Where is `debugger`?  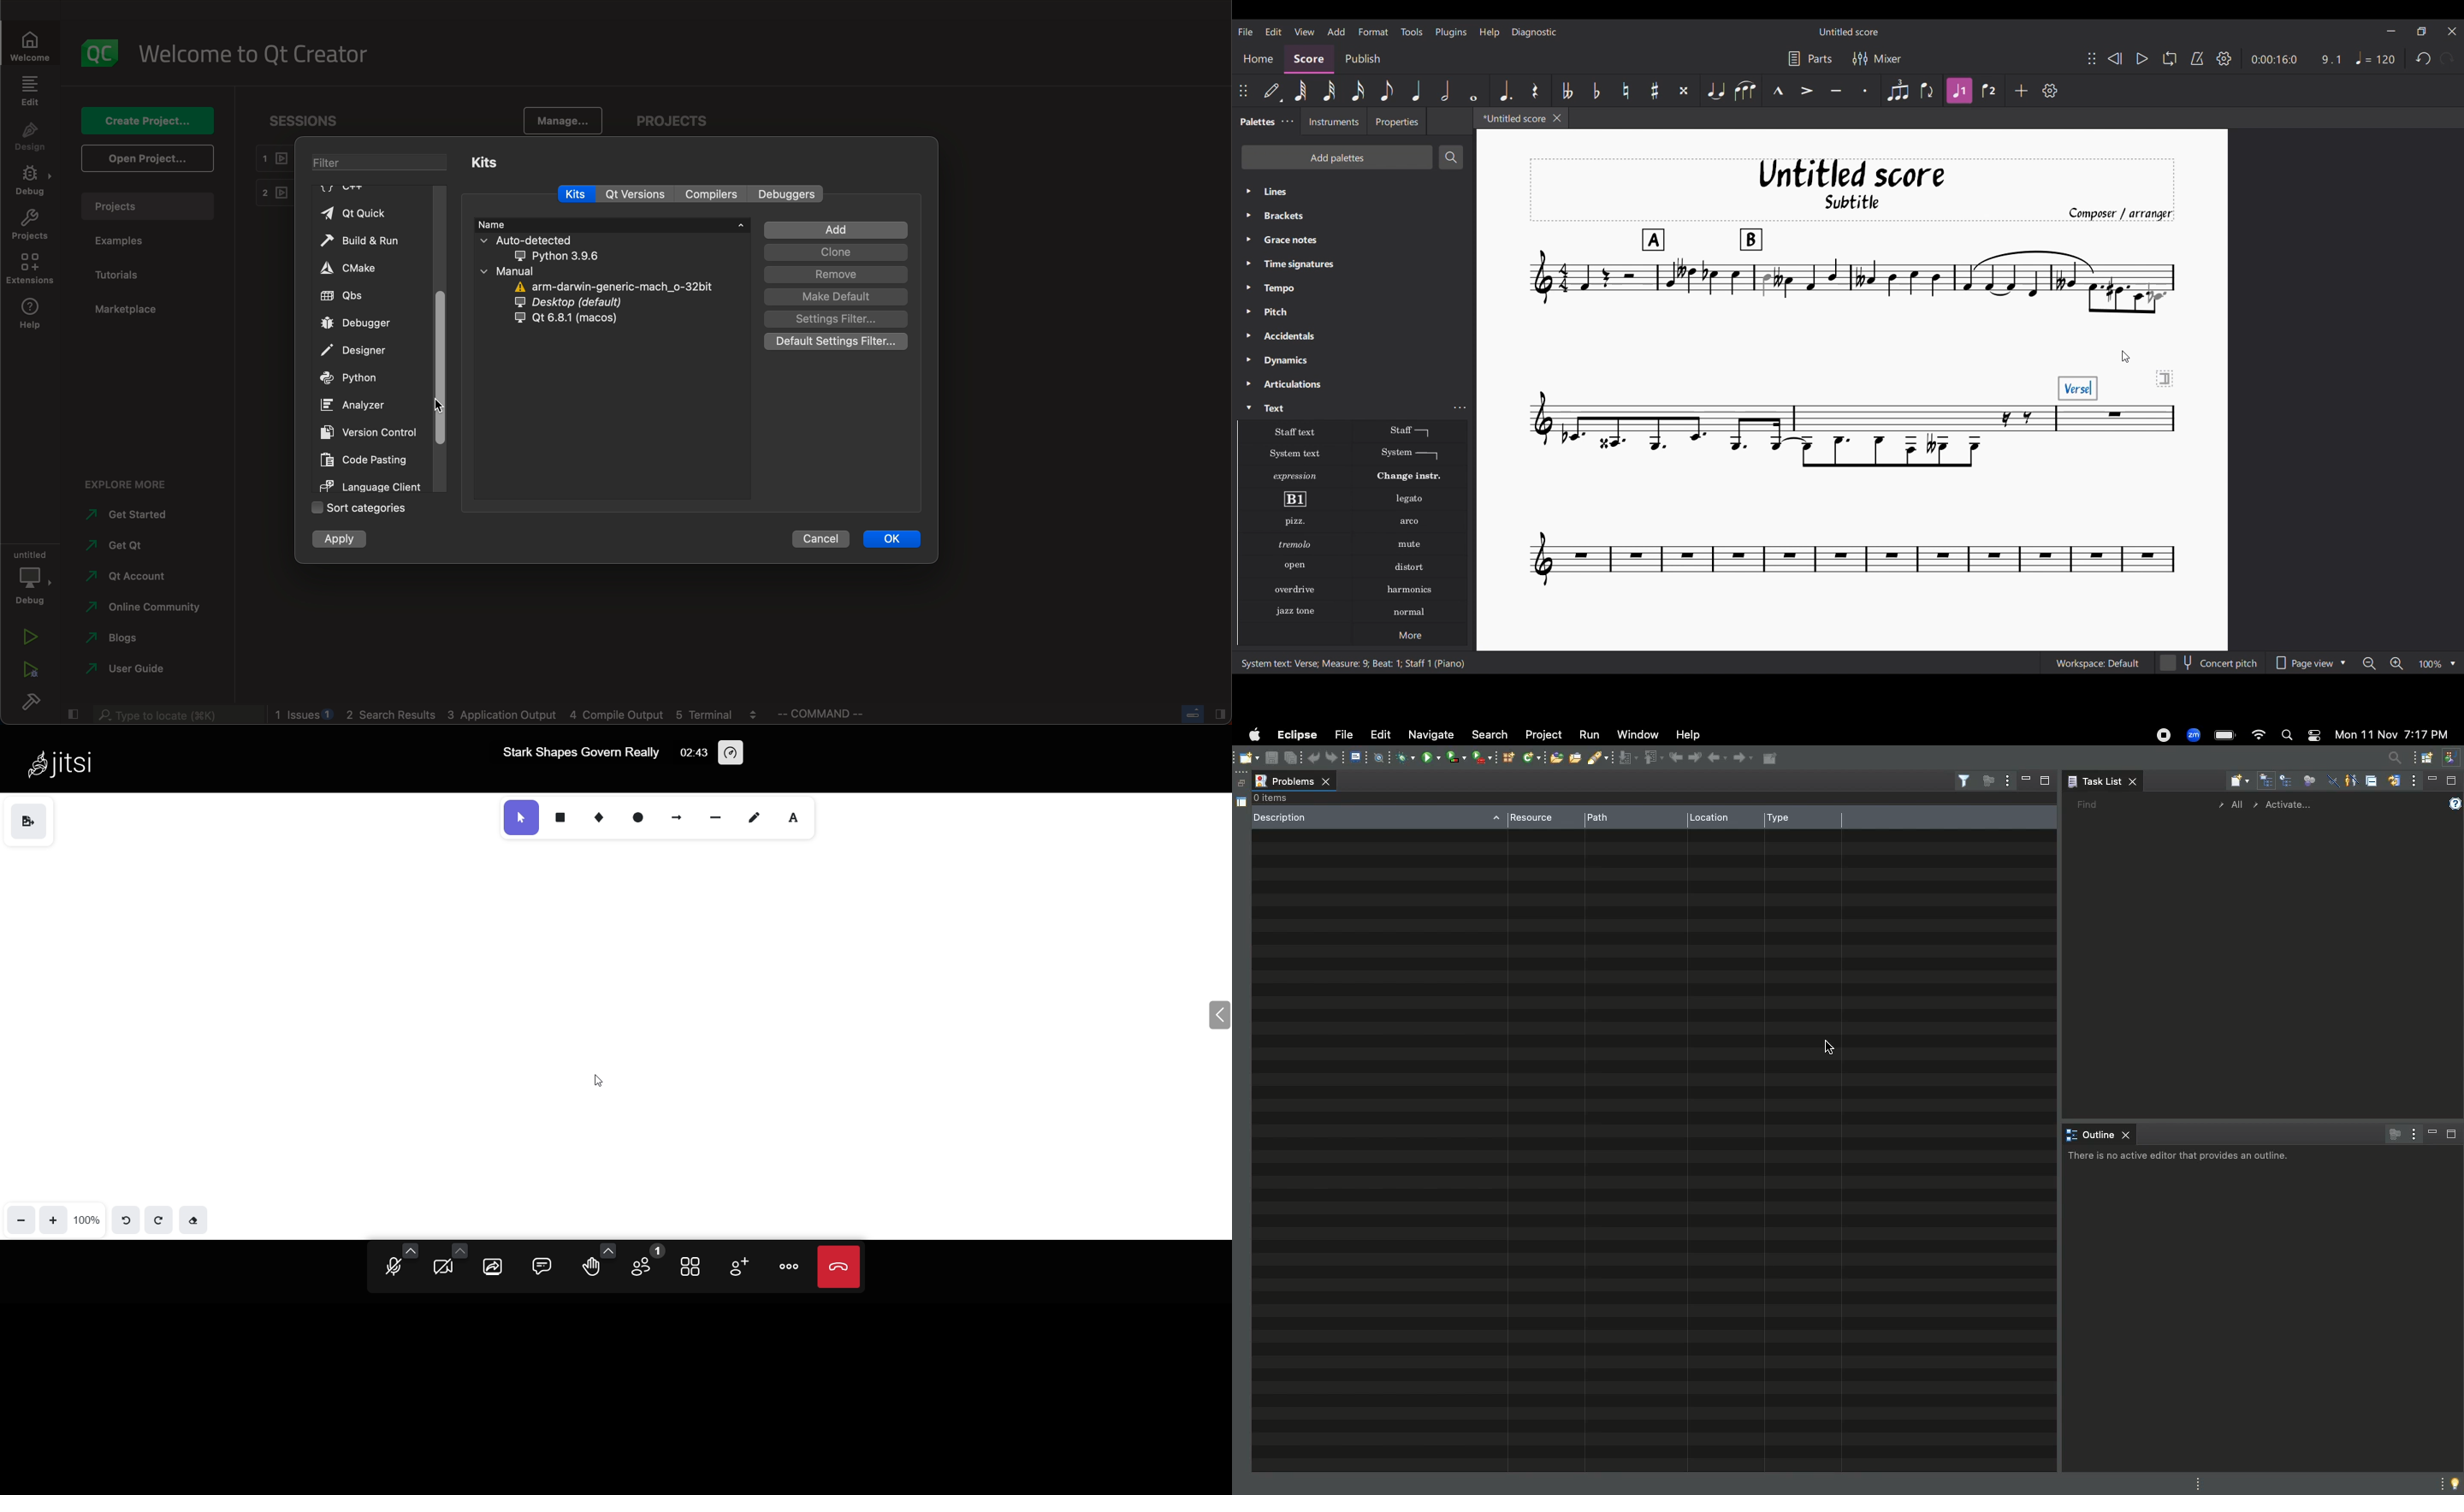 debugger is located at coordinates (362, 325).